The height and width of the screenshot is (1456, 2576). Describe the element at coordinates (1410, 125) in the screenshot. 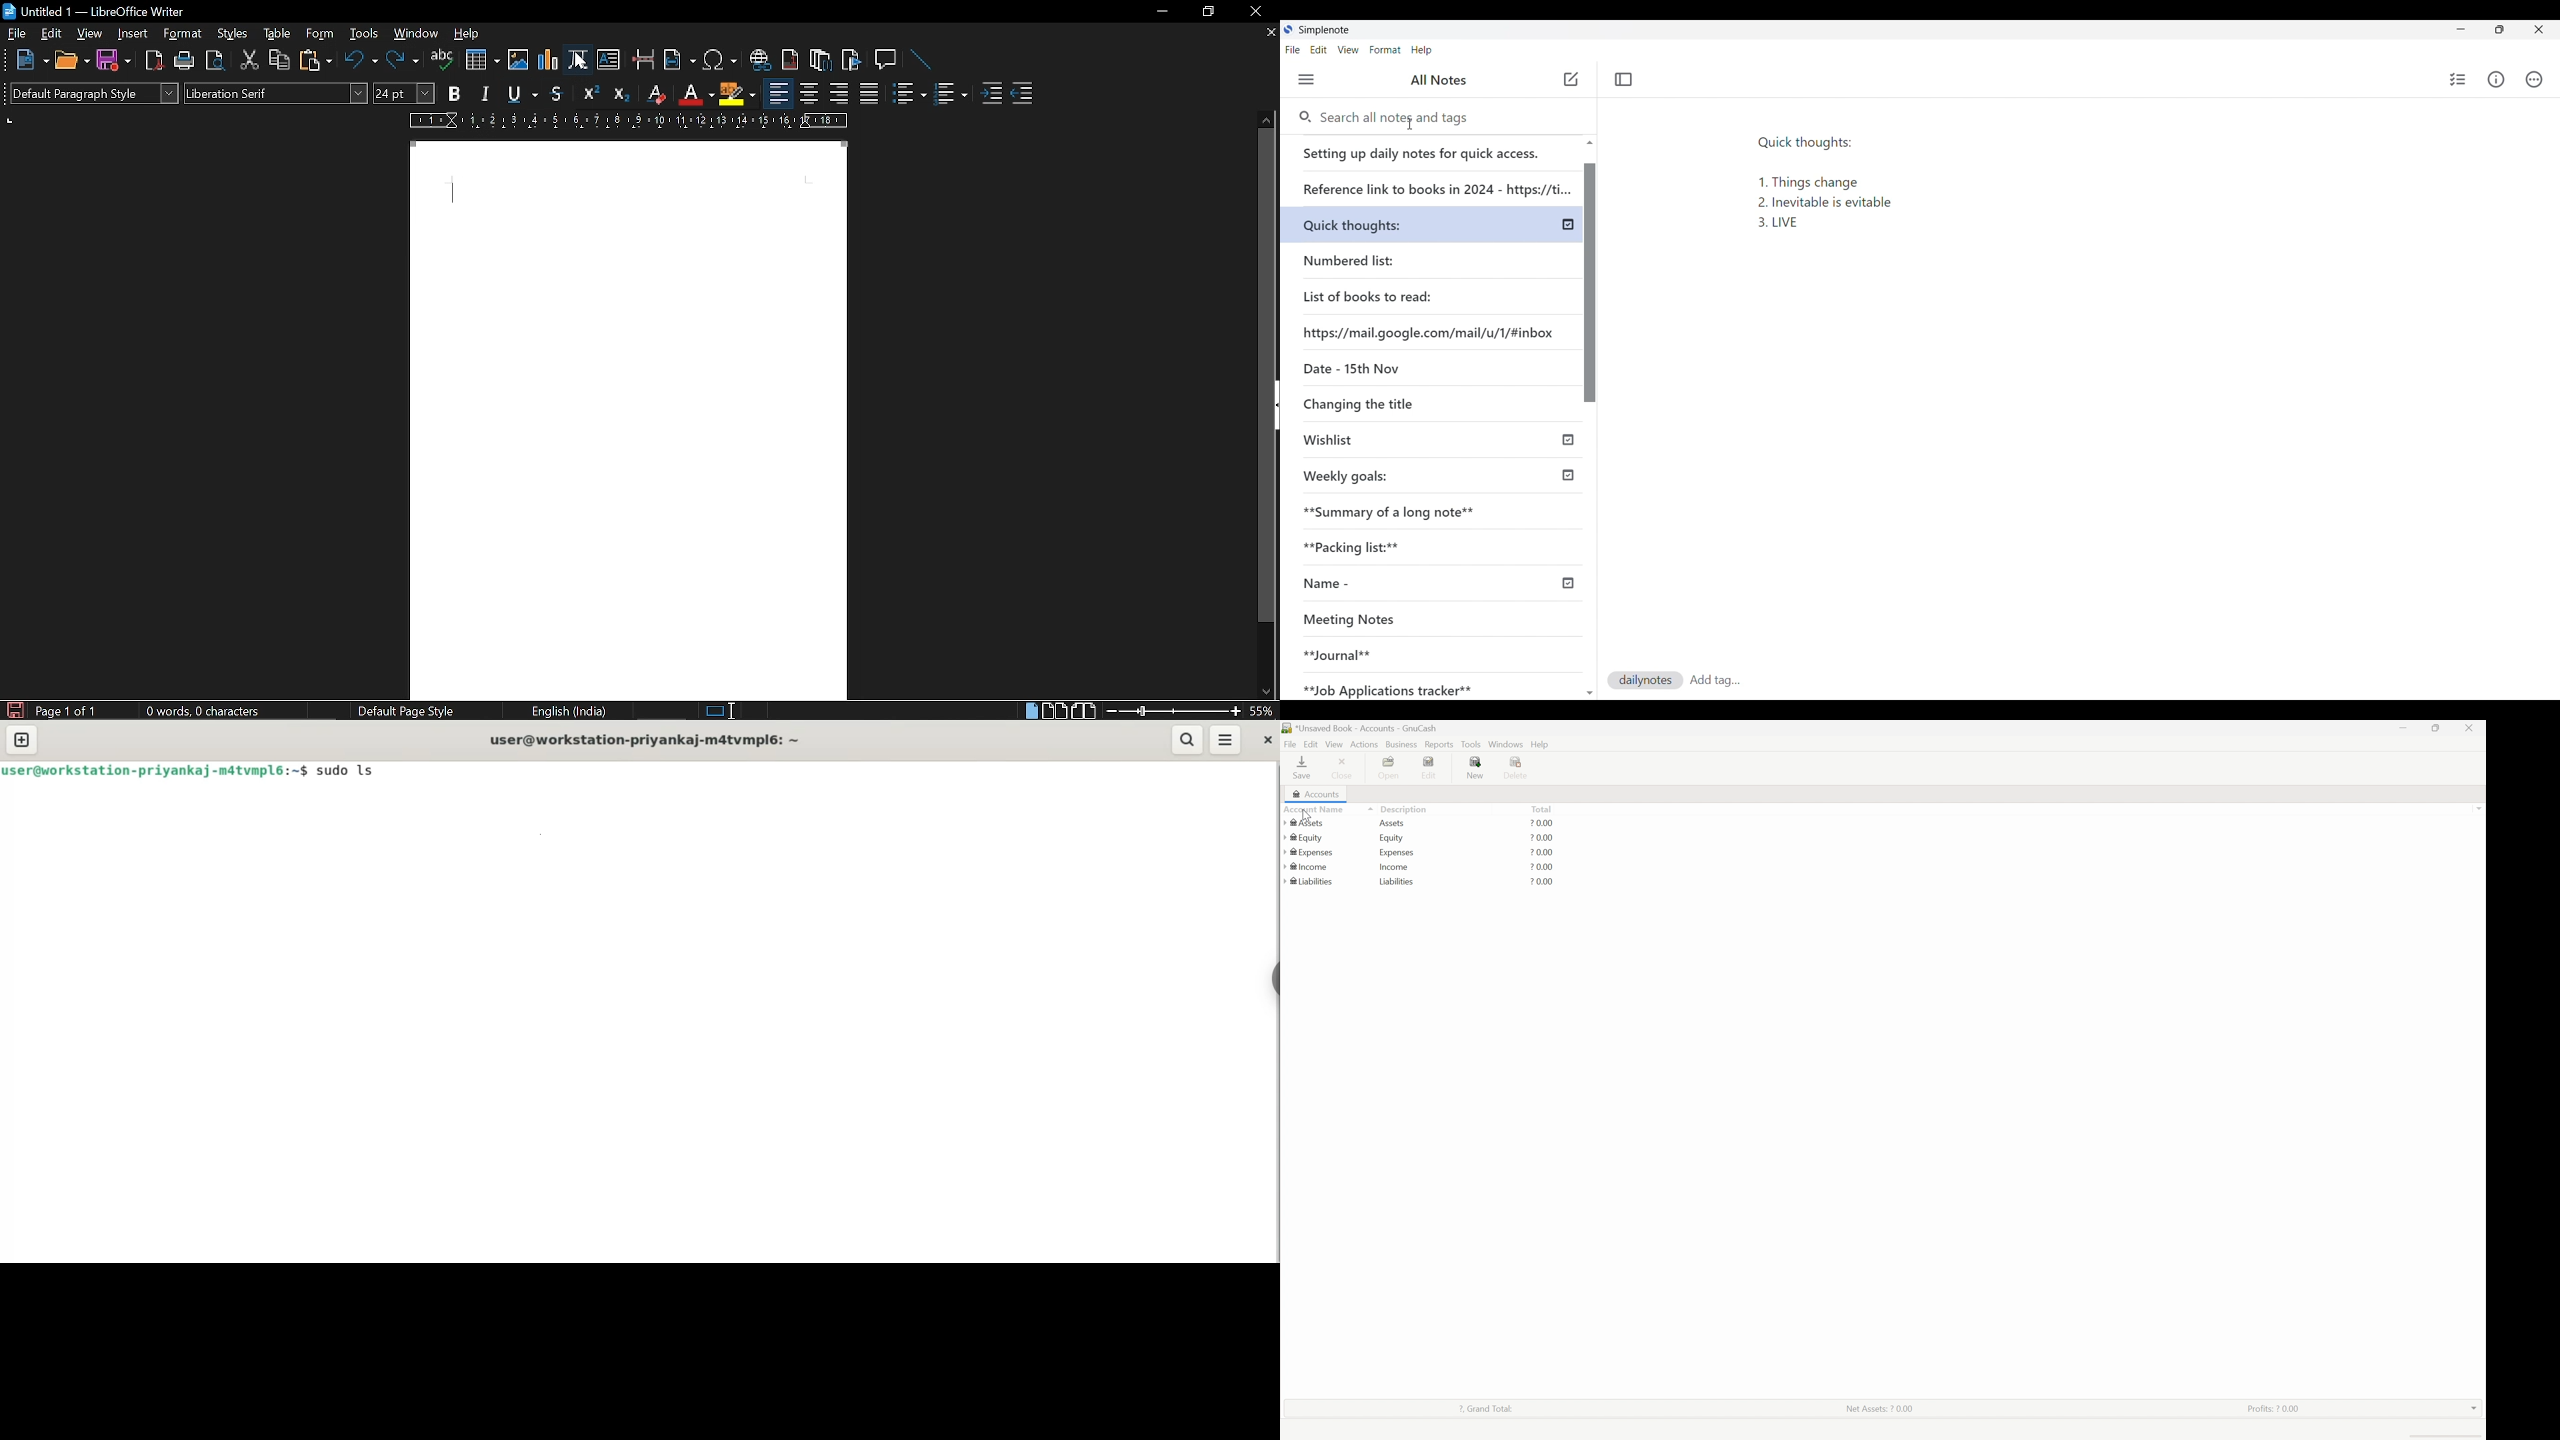

I see `Cursor position unchanged ` at that location.